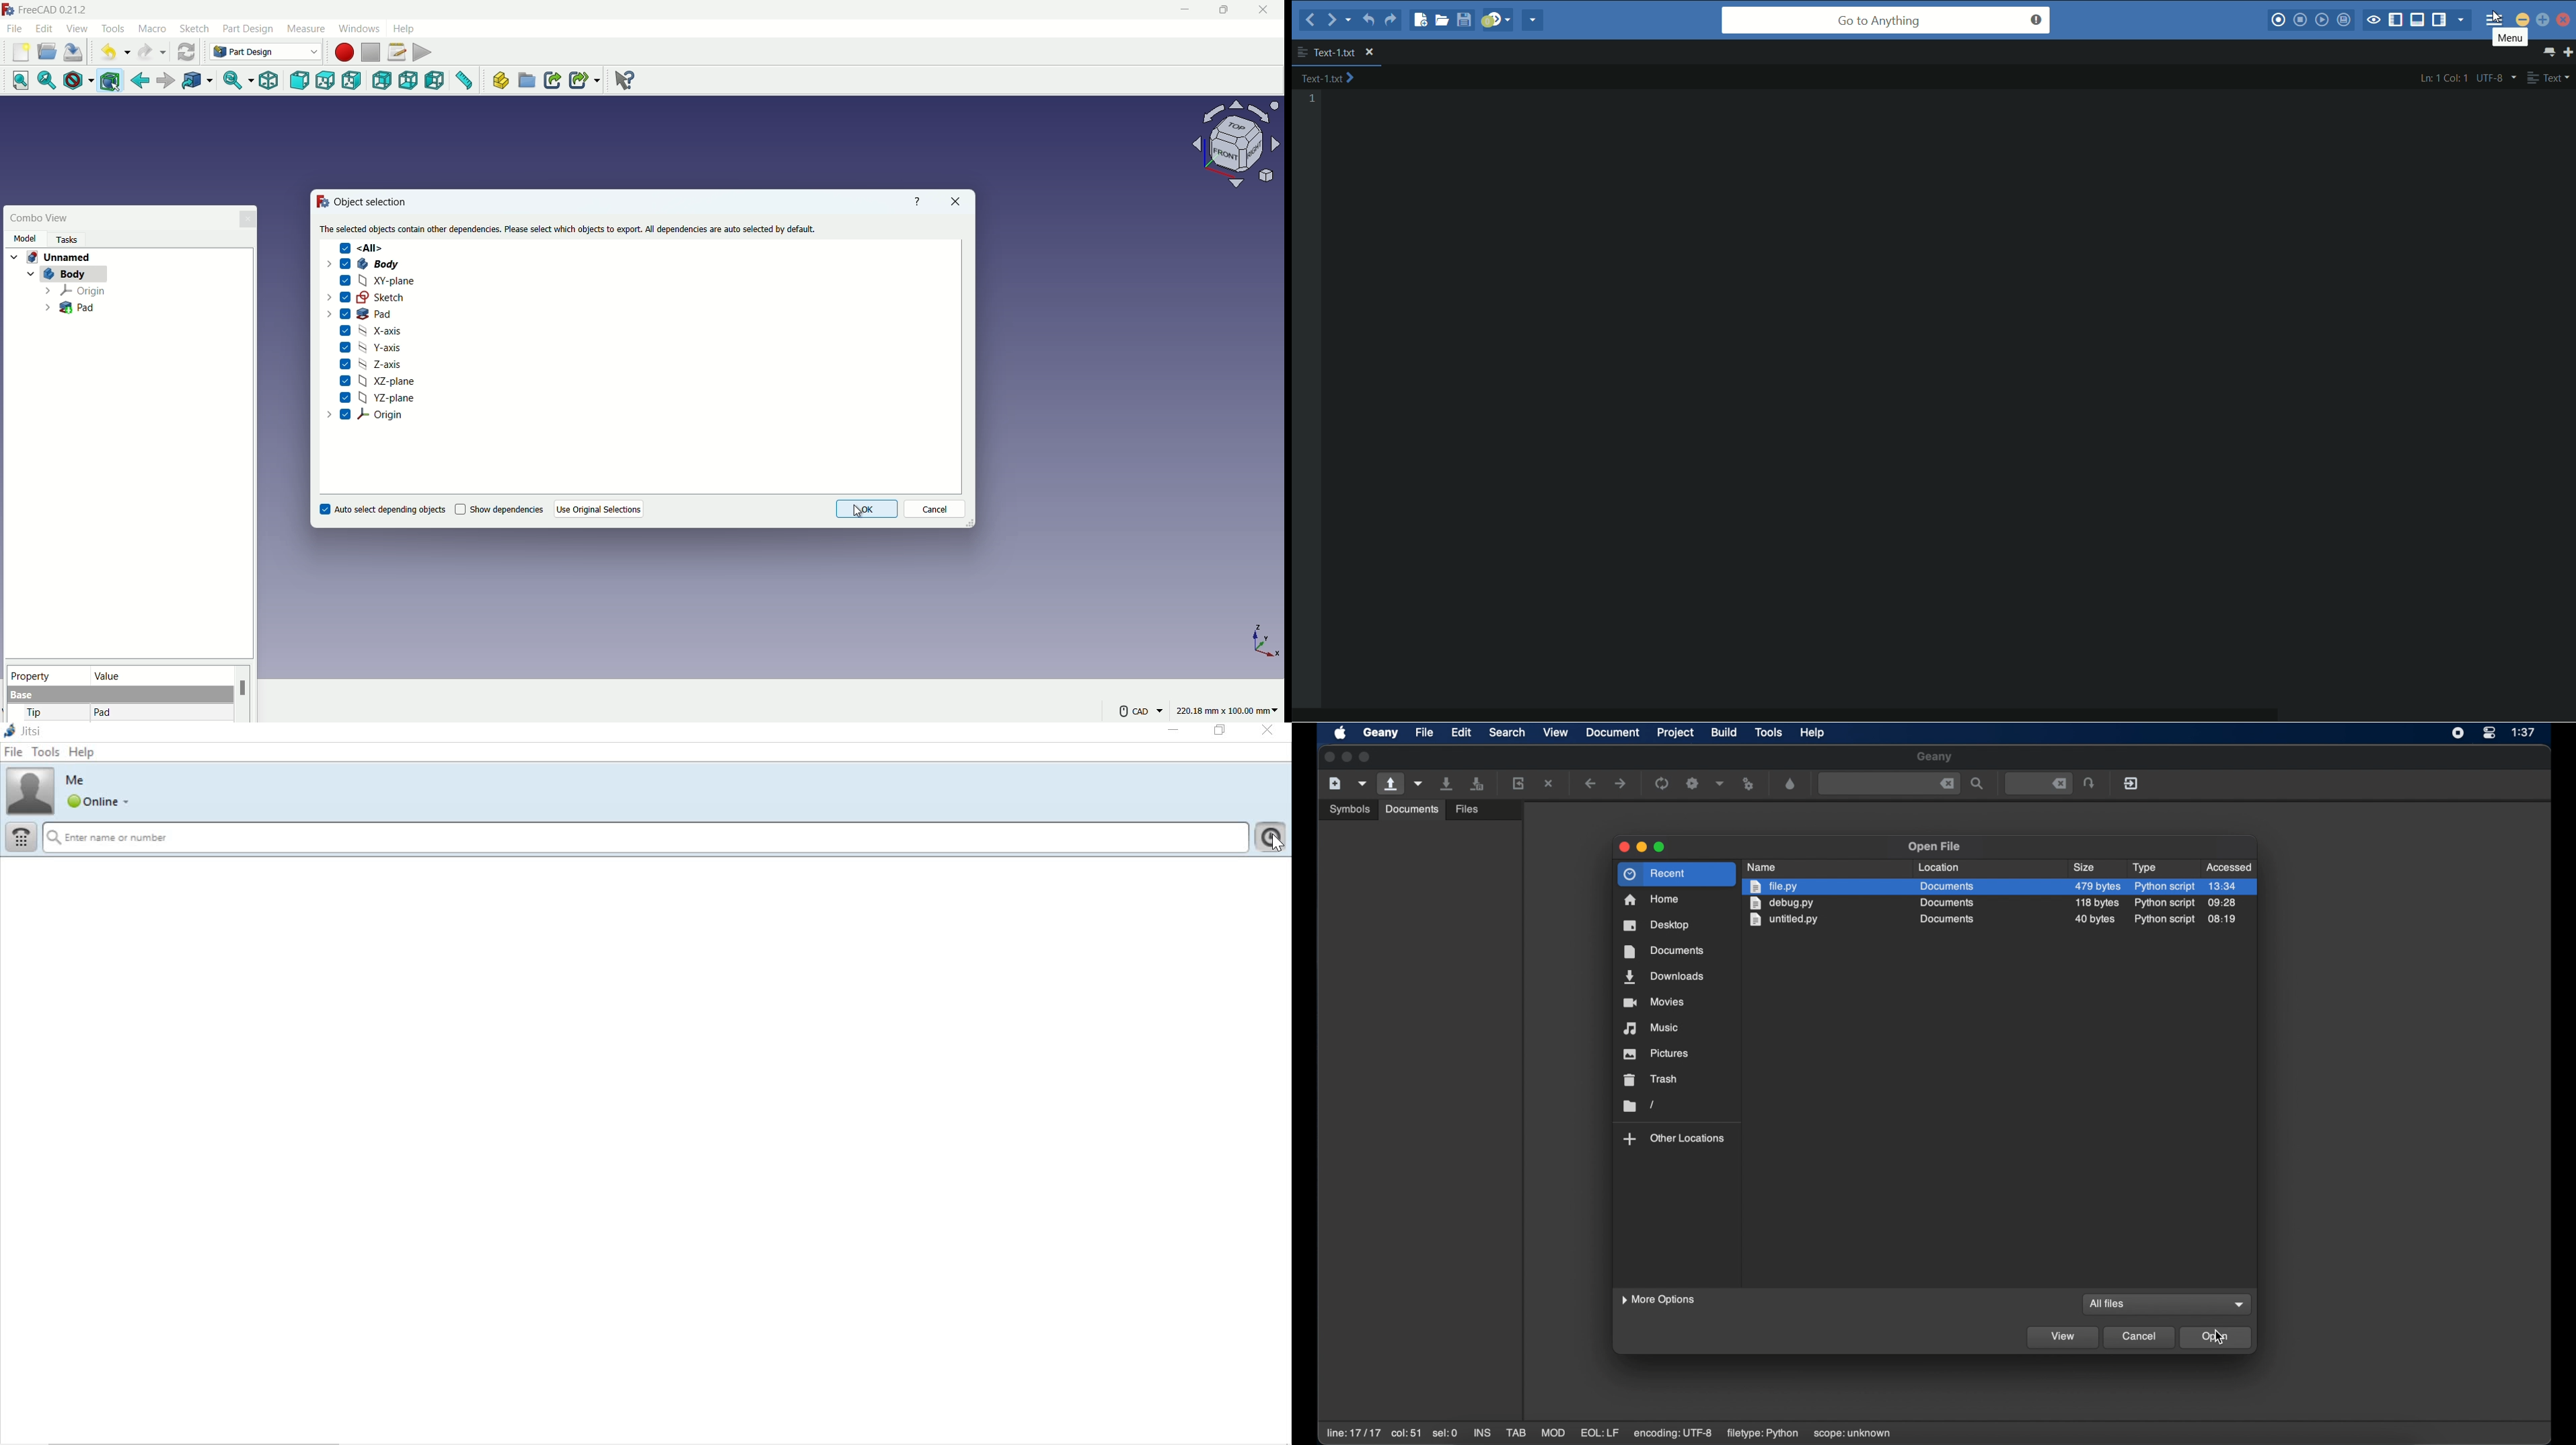 The image size is (2576, 1456). I want to click on help, so click(83, 751).